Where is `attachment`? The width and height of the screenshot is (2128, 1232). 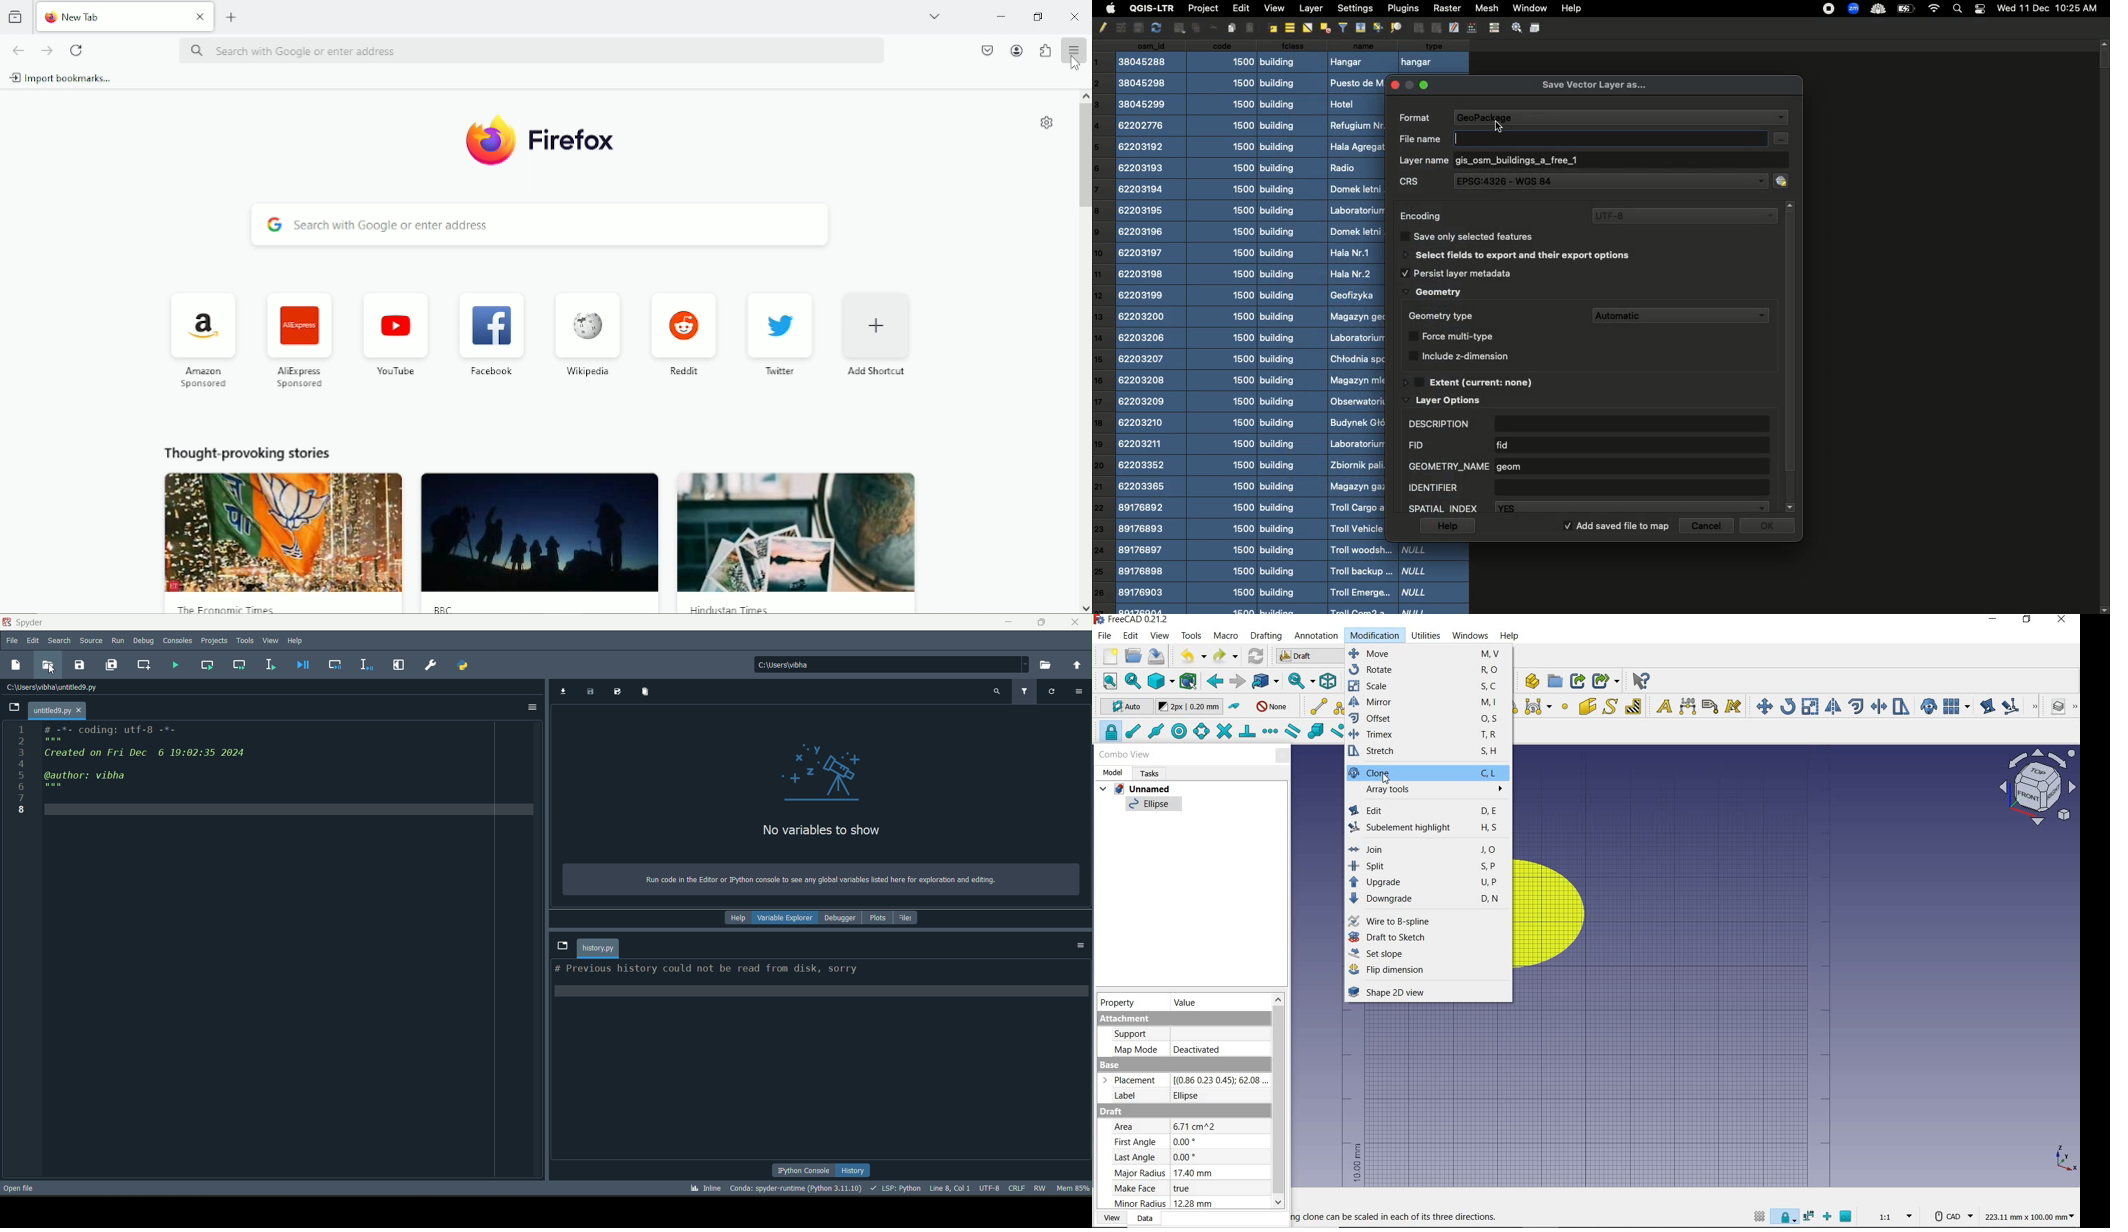
attachment is located at coordinates (1183, 1035).